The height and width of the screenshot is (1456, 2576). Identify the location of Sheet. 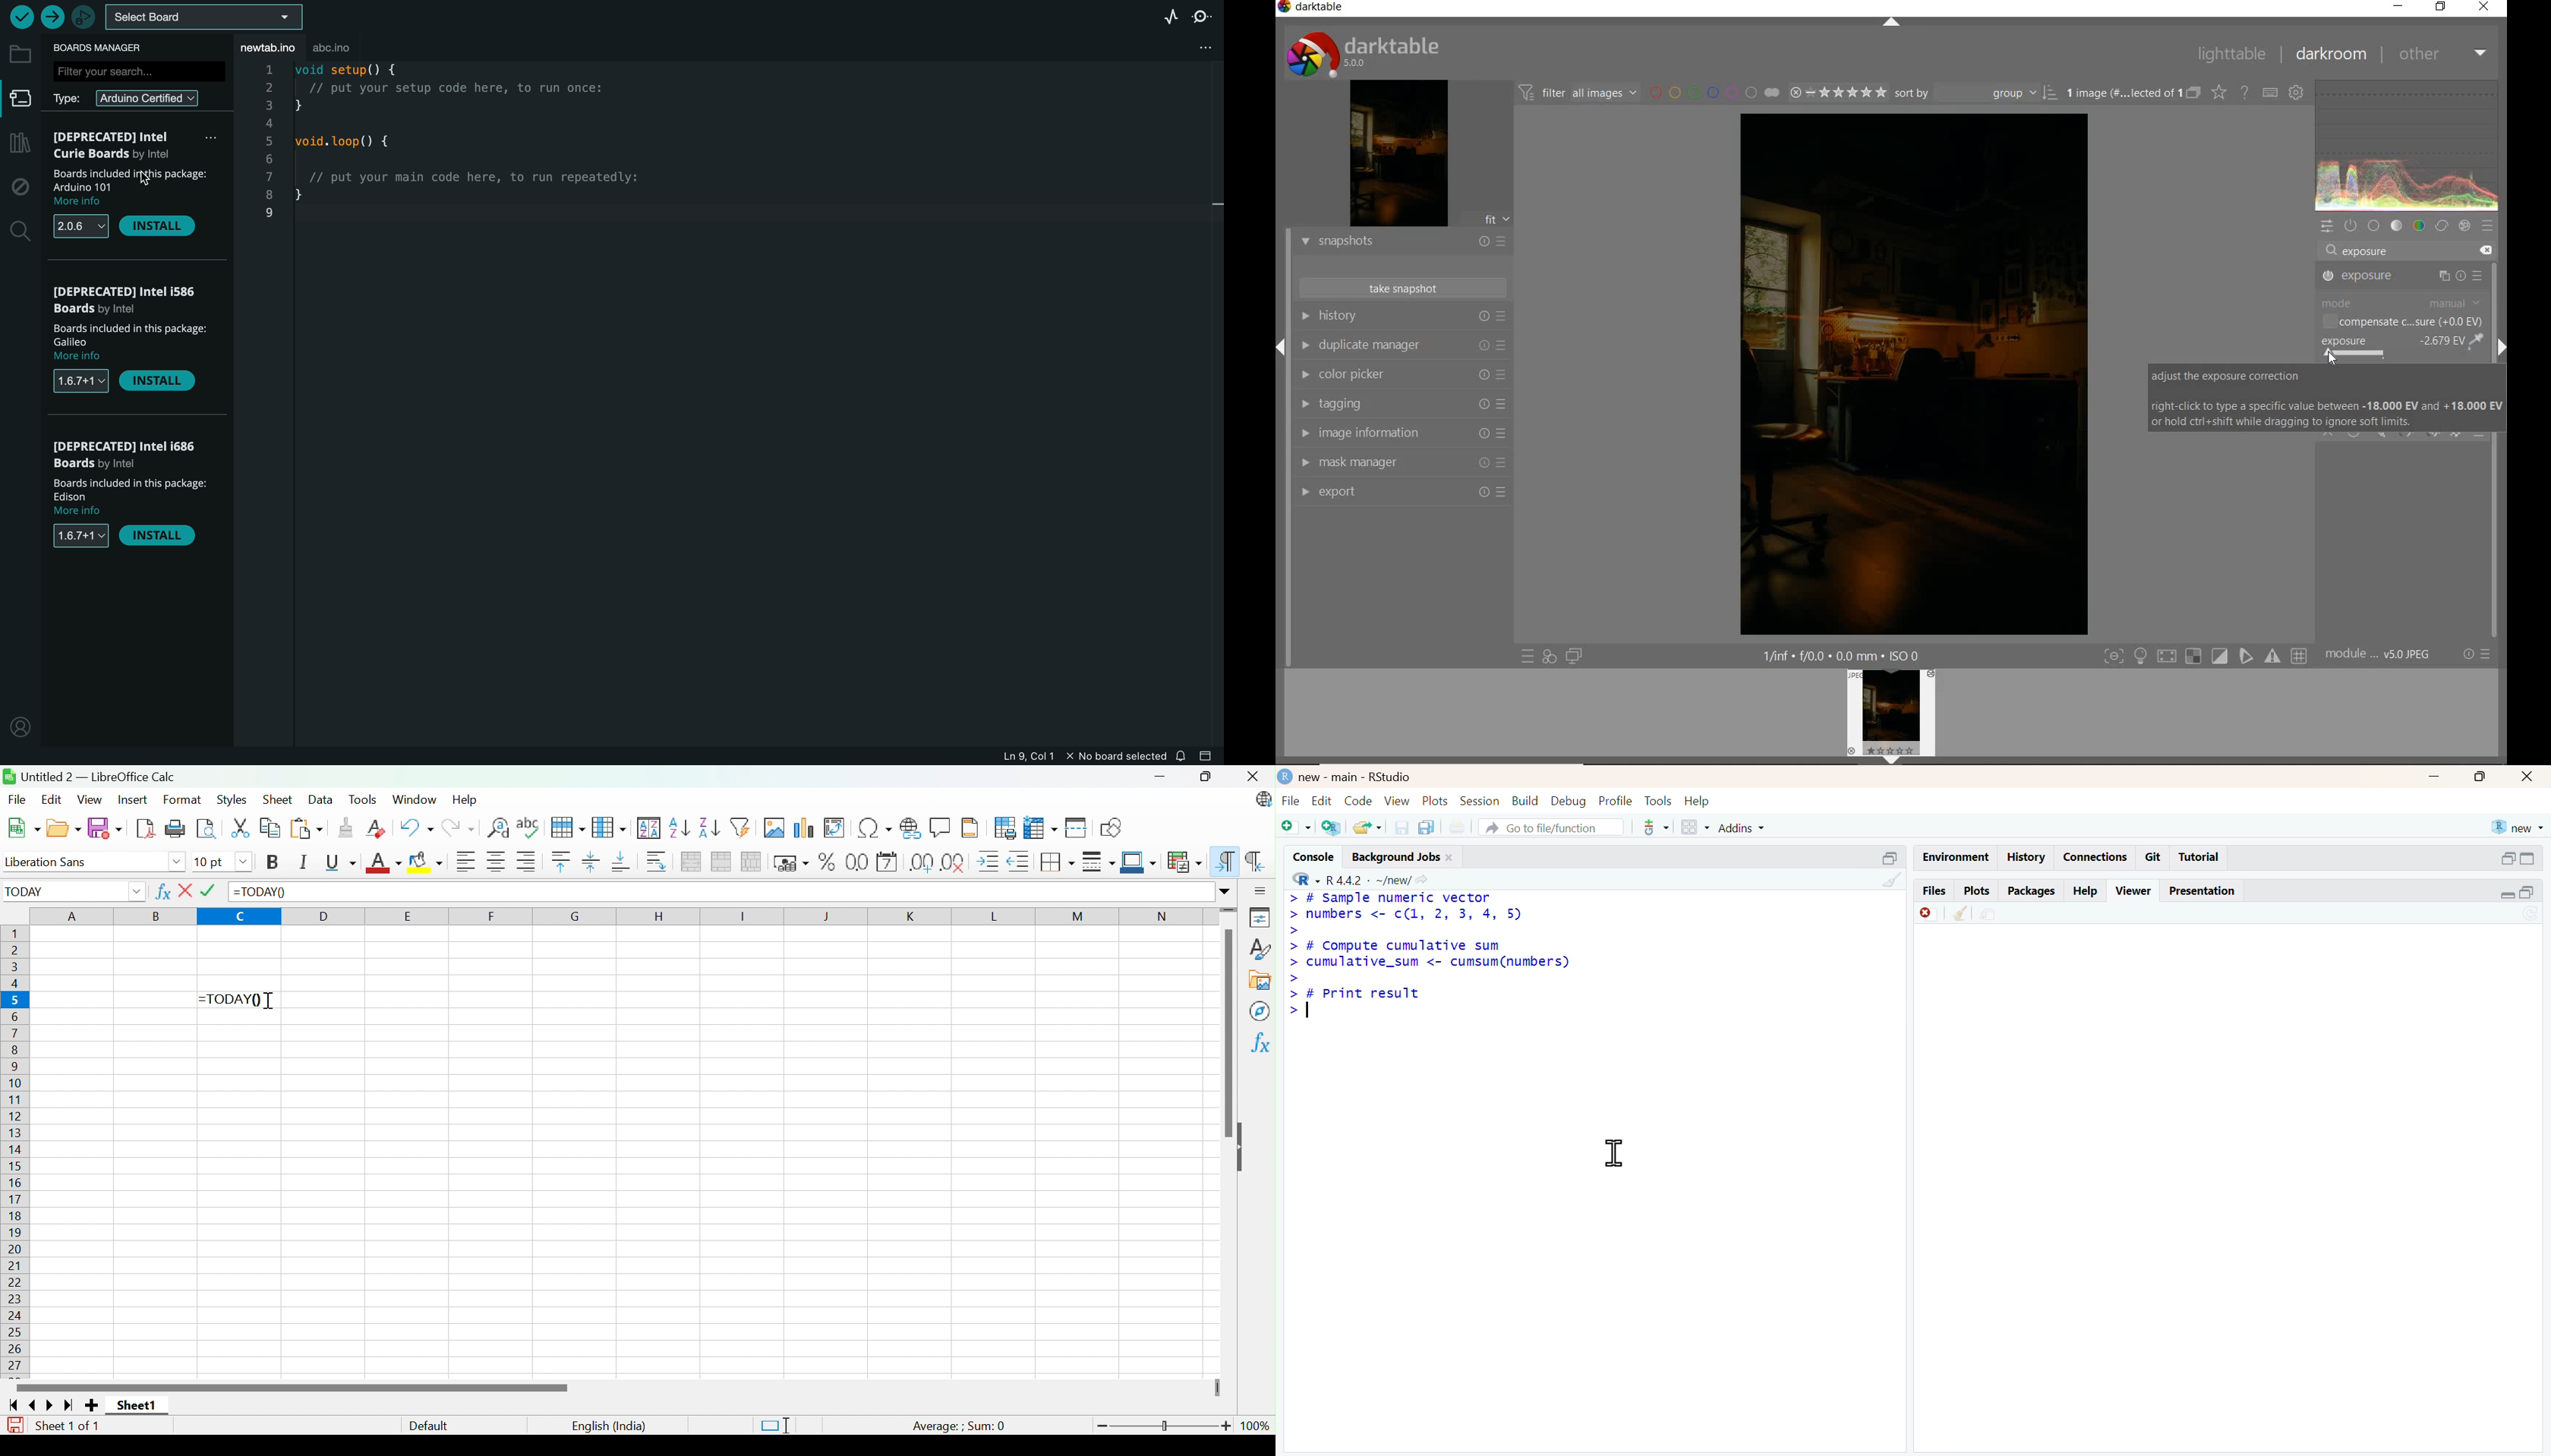
(277, 799).